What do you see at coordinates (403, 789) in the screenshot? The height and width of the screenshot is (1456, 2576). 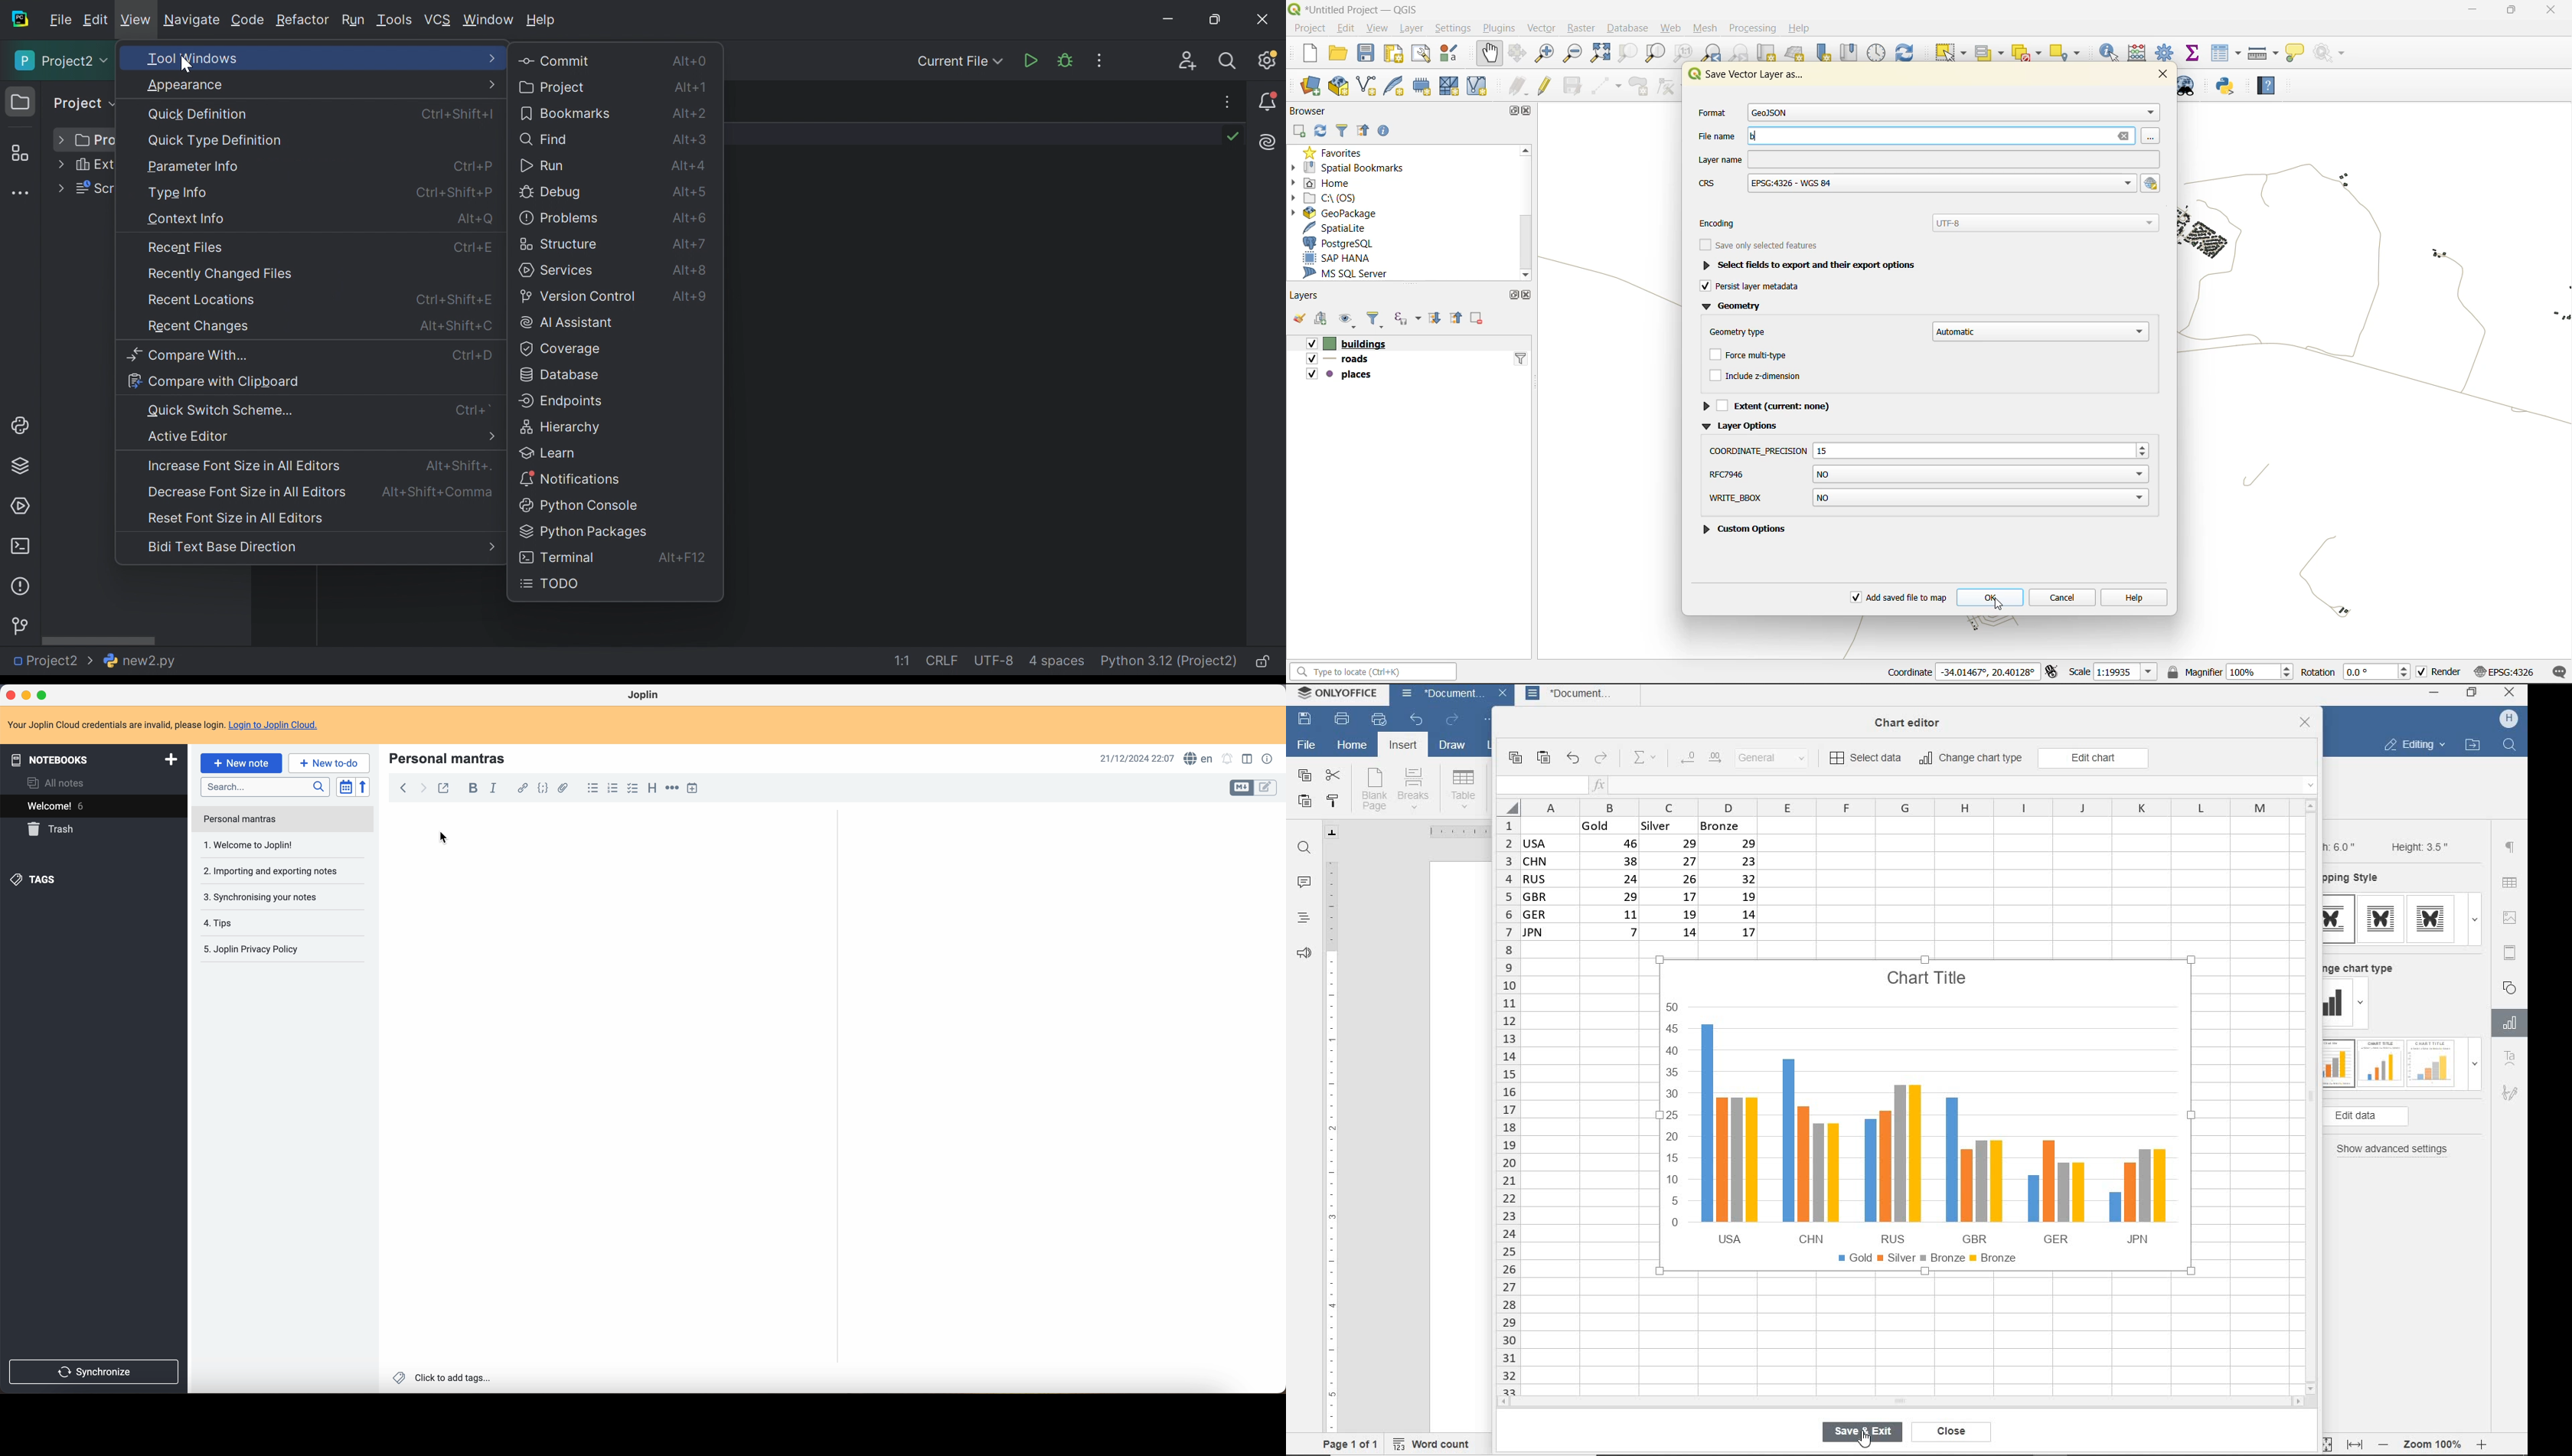 I see `back` at bounding box center [403, 789].